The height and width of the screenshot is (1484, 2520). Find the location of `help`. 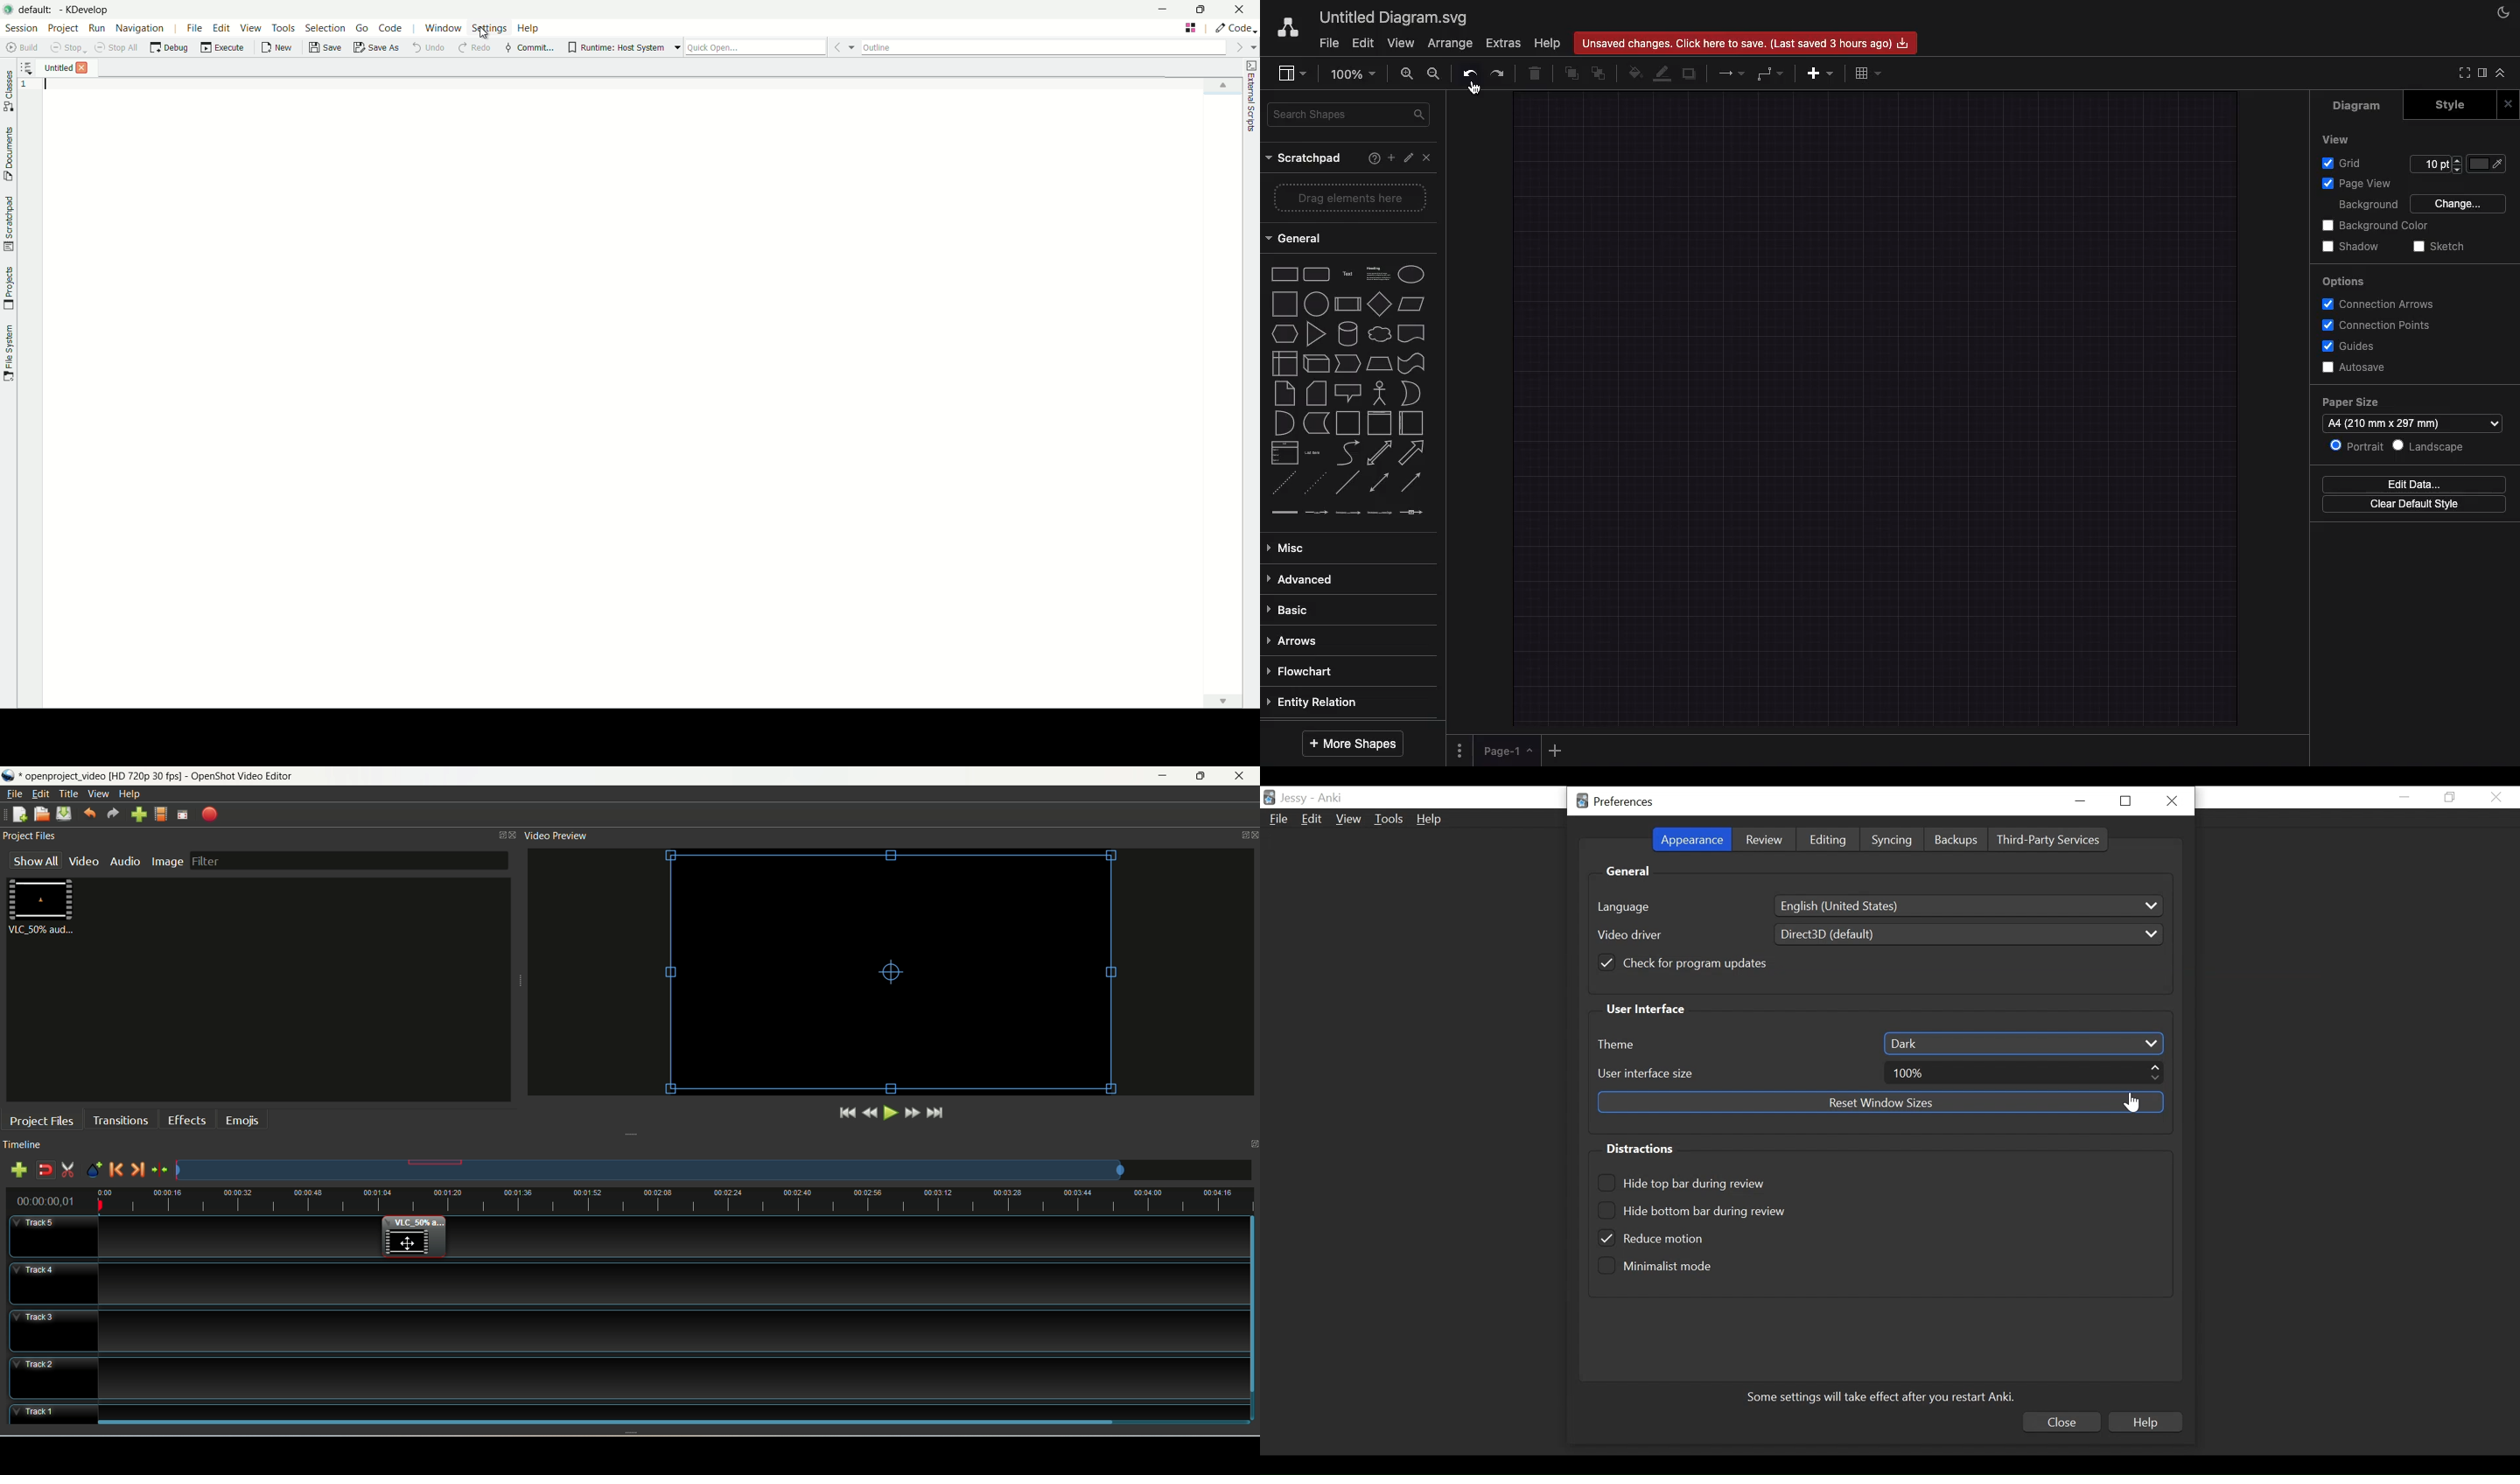

help is located at coordinates (131, 794).